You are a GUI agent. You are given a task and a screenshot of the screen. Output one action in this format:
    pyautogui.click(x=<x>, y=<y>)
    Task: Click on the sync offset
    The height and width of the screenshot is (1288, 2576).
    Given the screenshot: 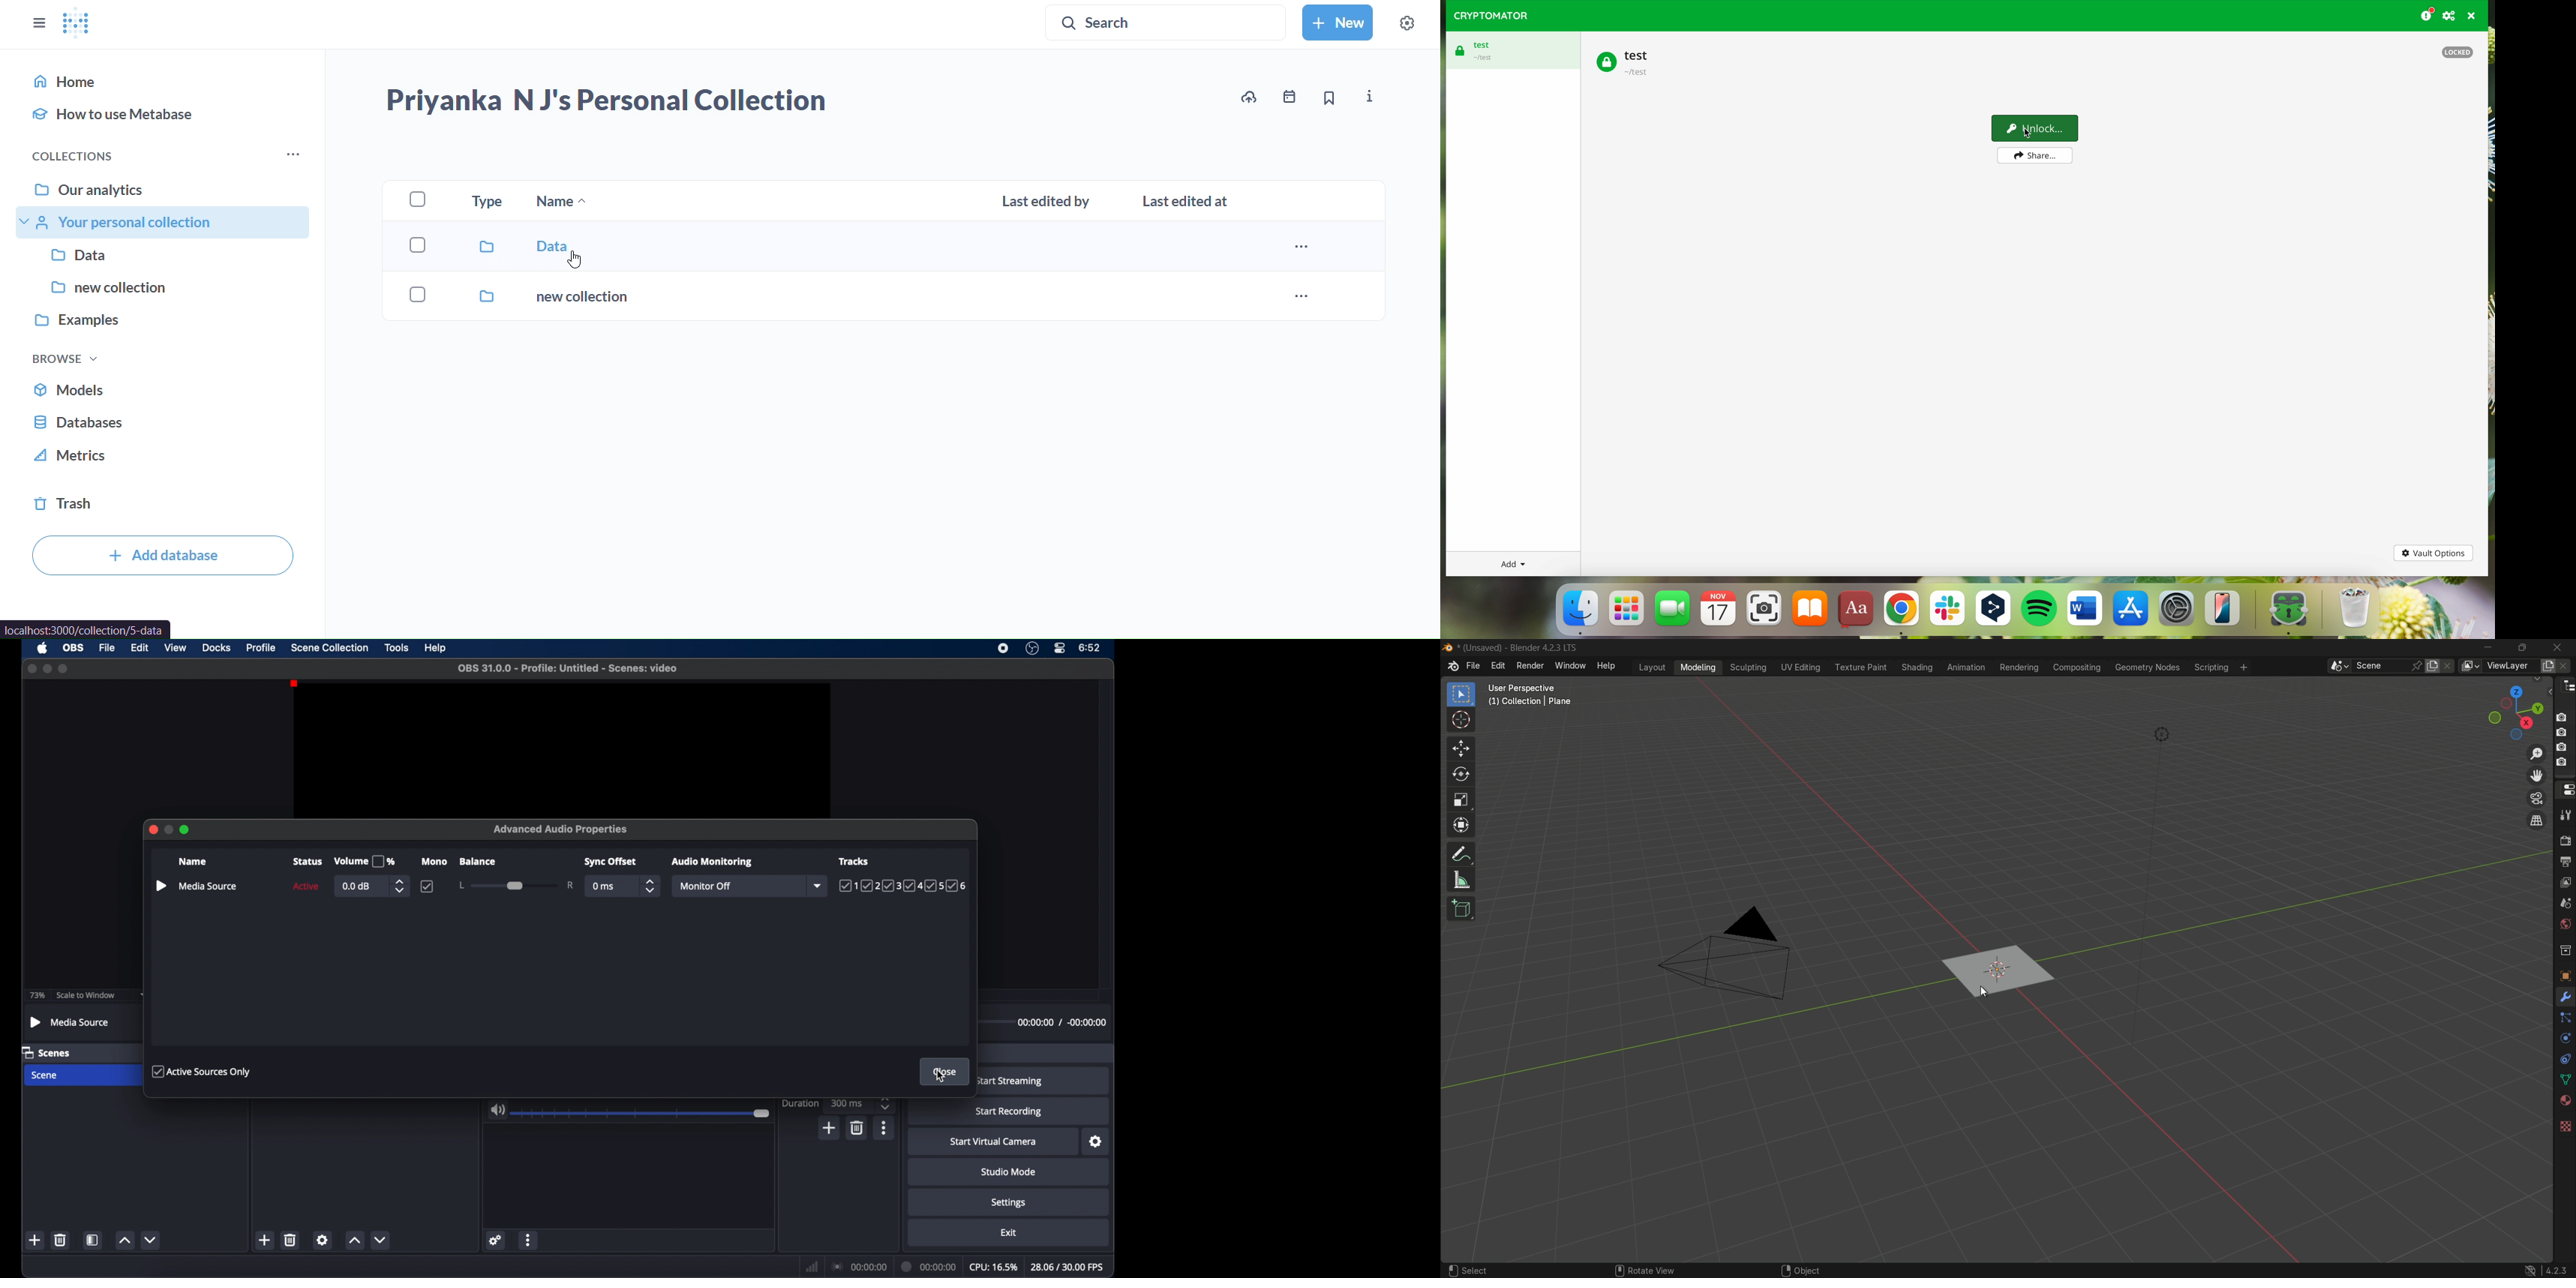 What is the action you would take?
    pyautogui.click(x=611, y=862)
    